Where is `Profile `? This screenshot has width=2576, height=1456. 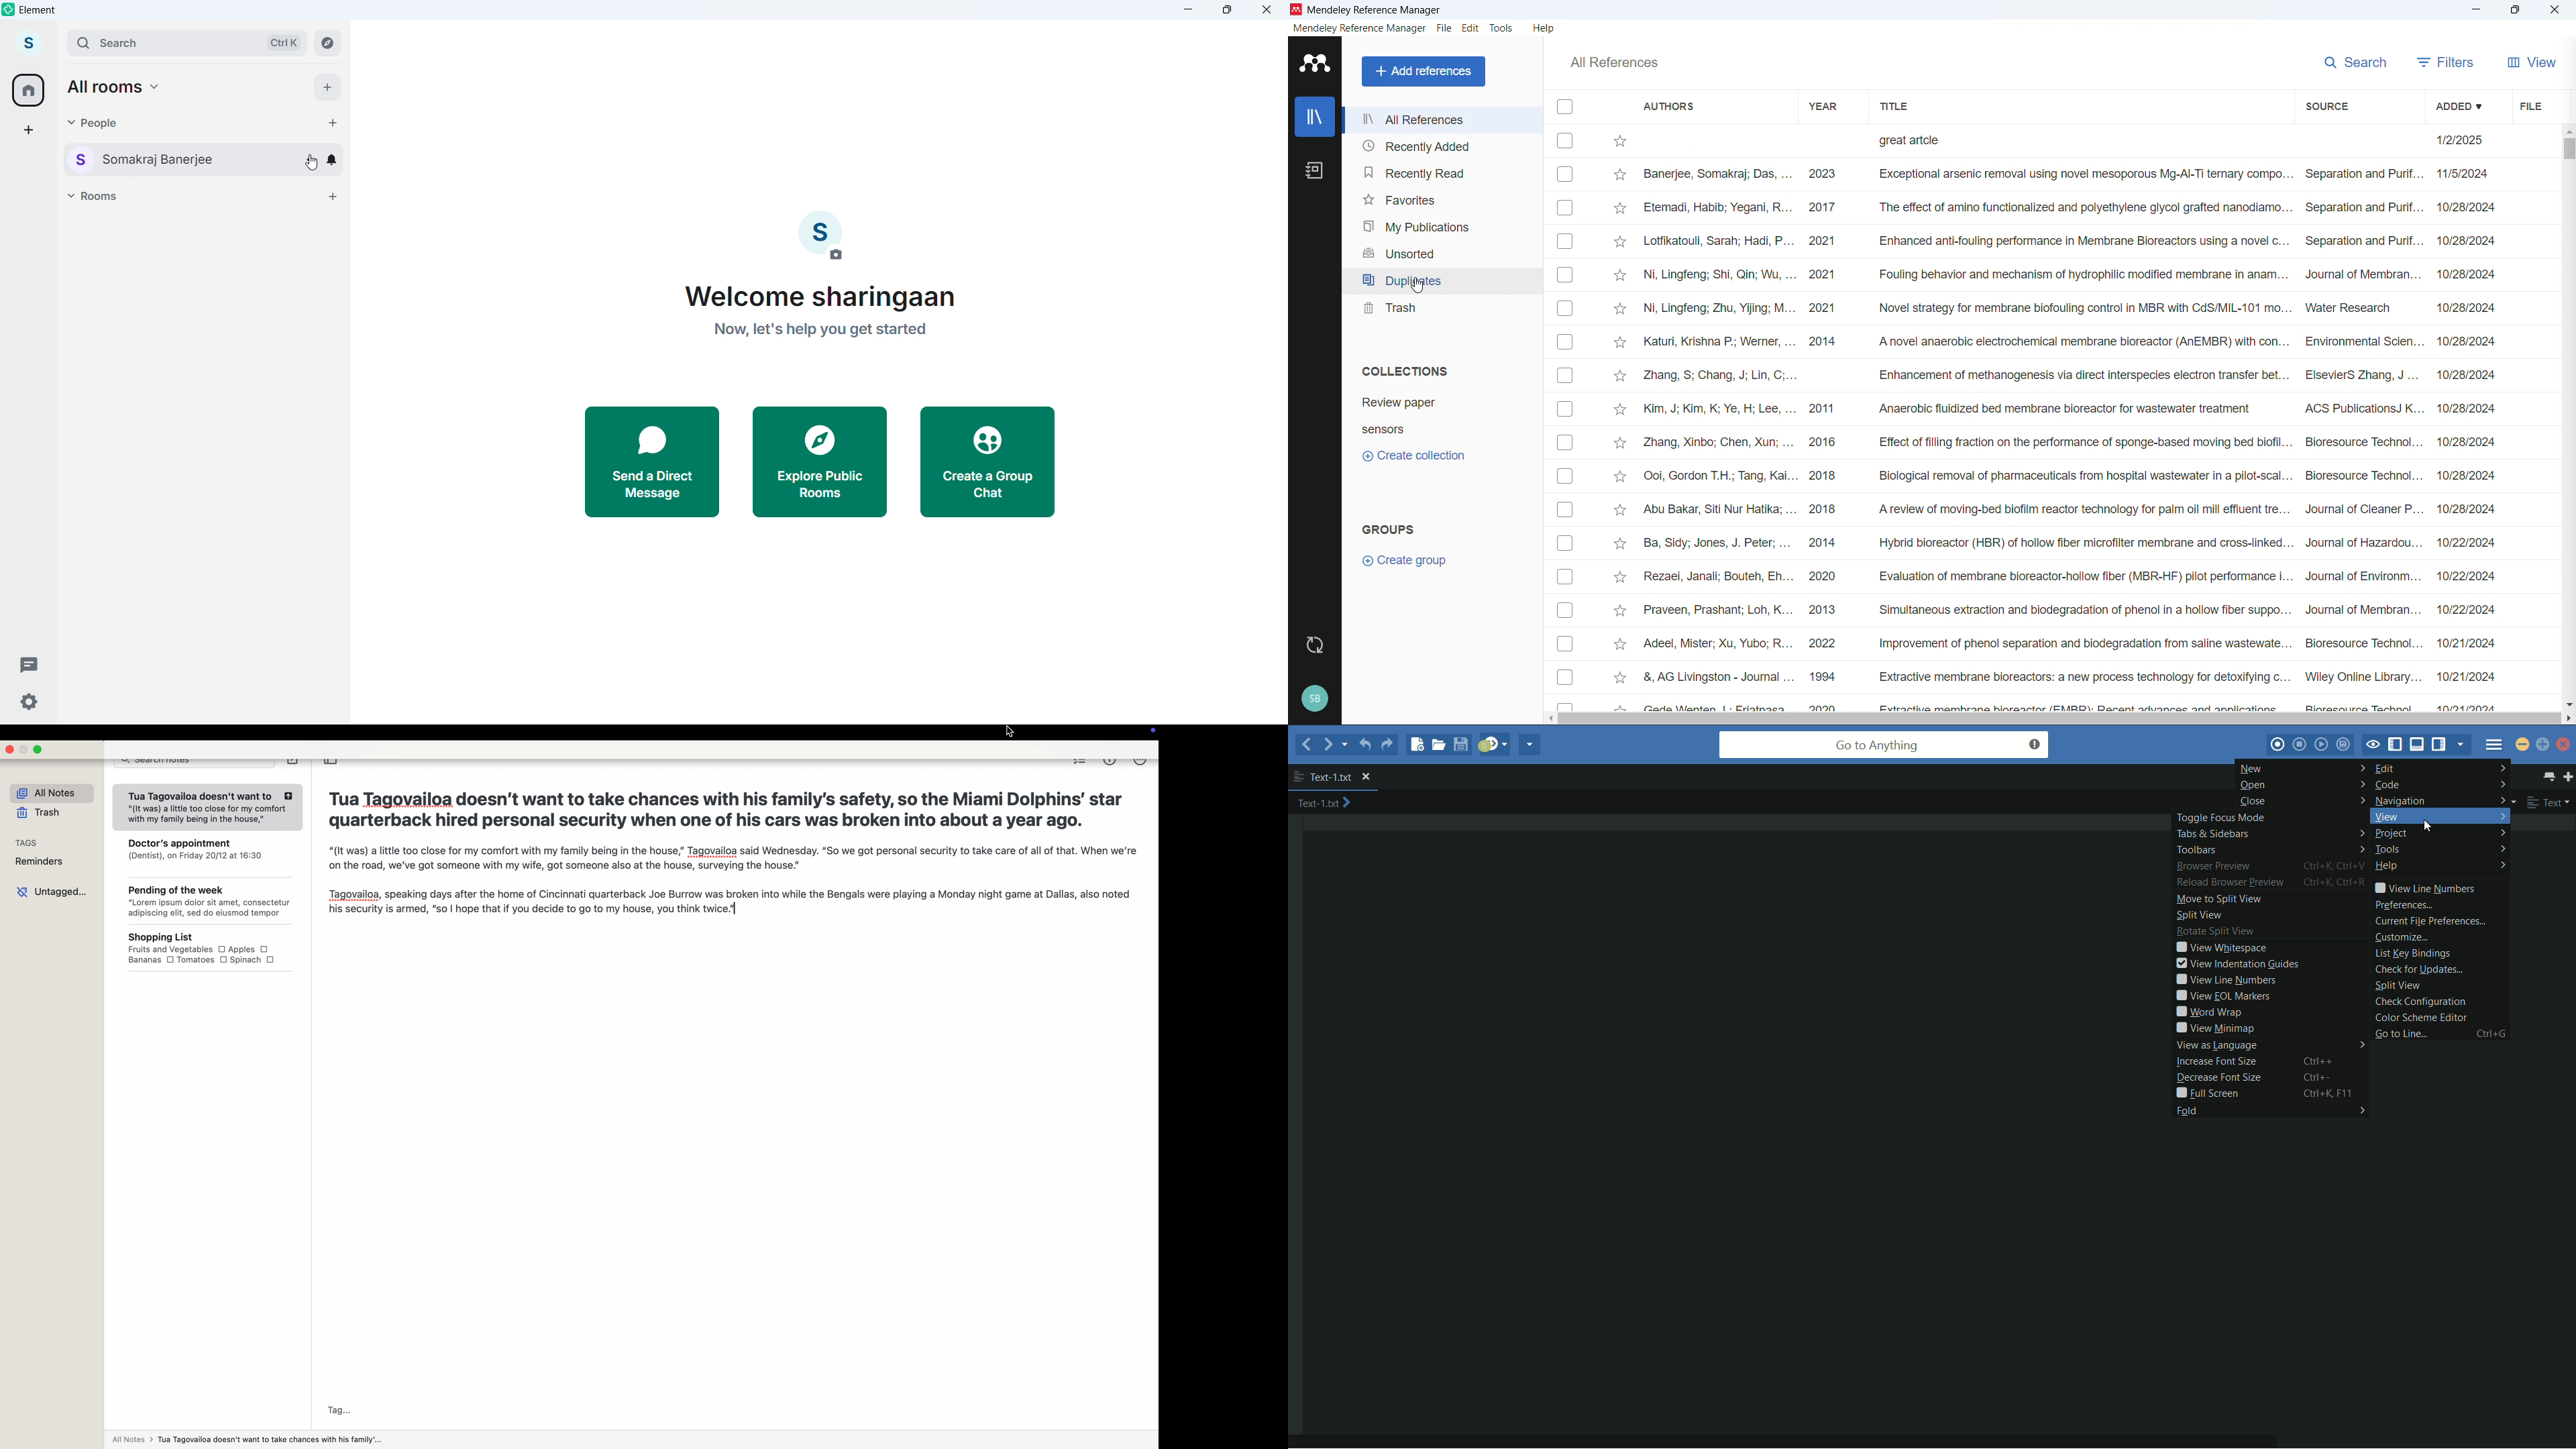 Profile  is located at coordinates (1314, 696).